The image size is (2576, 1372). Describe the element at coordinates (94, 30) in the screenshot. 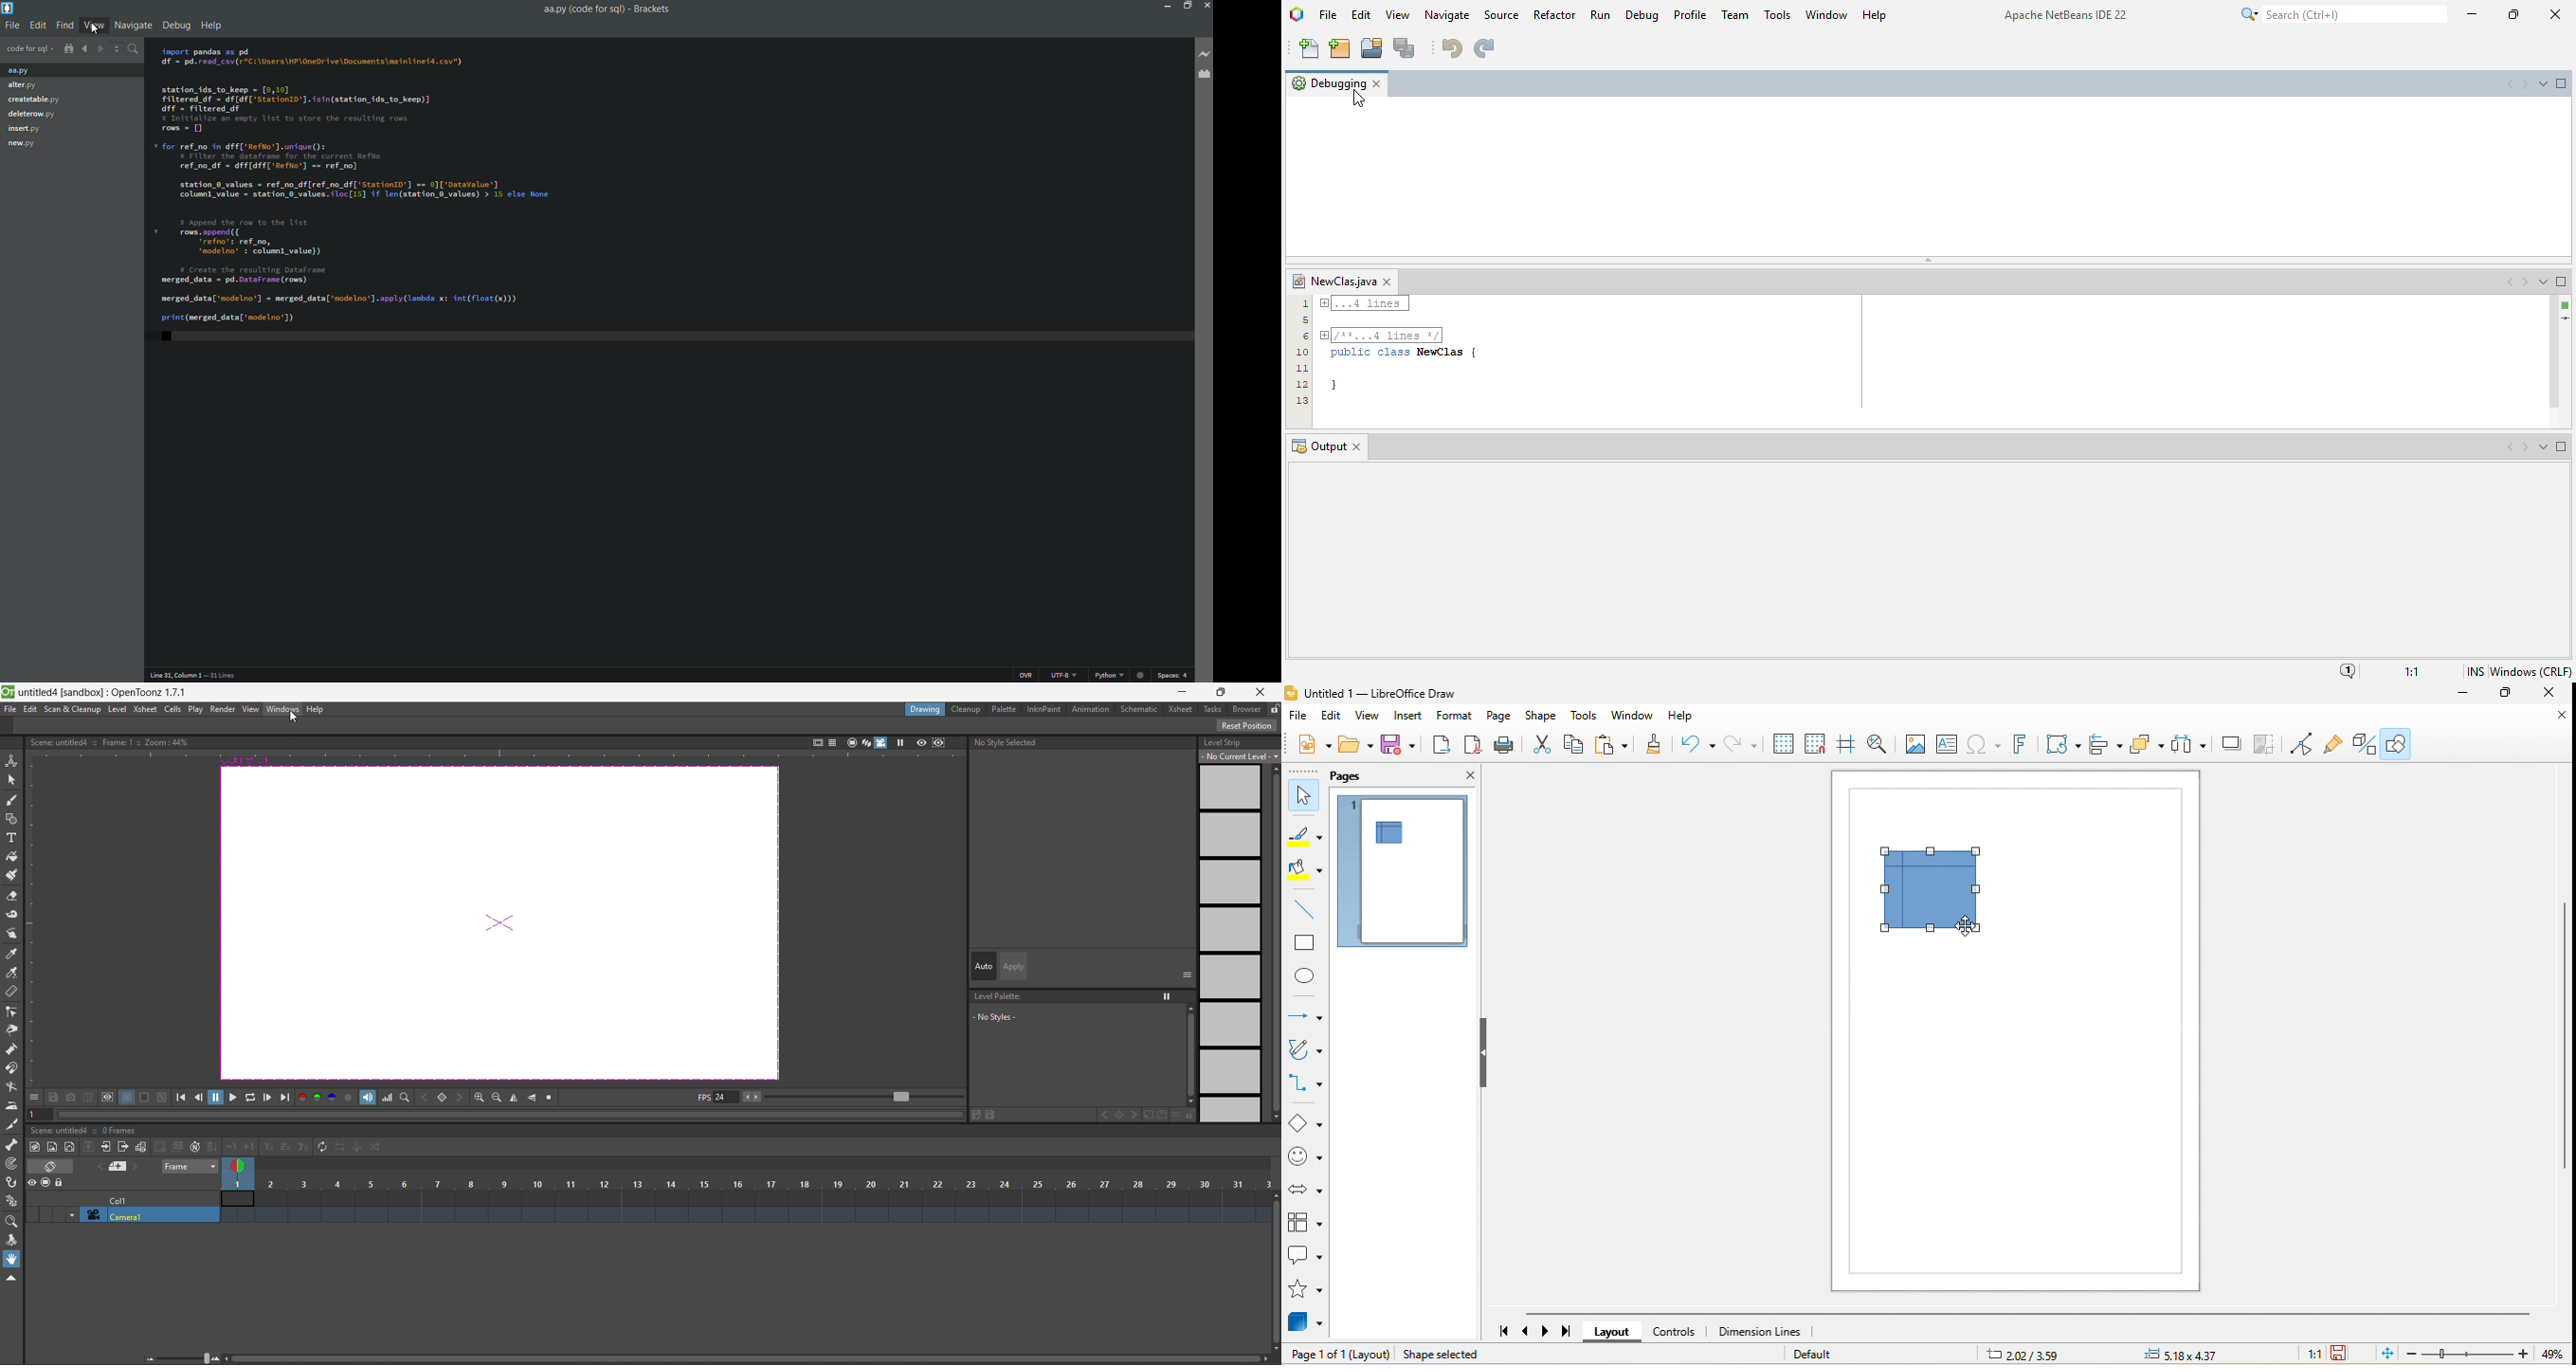

I see `Cursor` at that location.